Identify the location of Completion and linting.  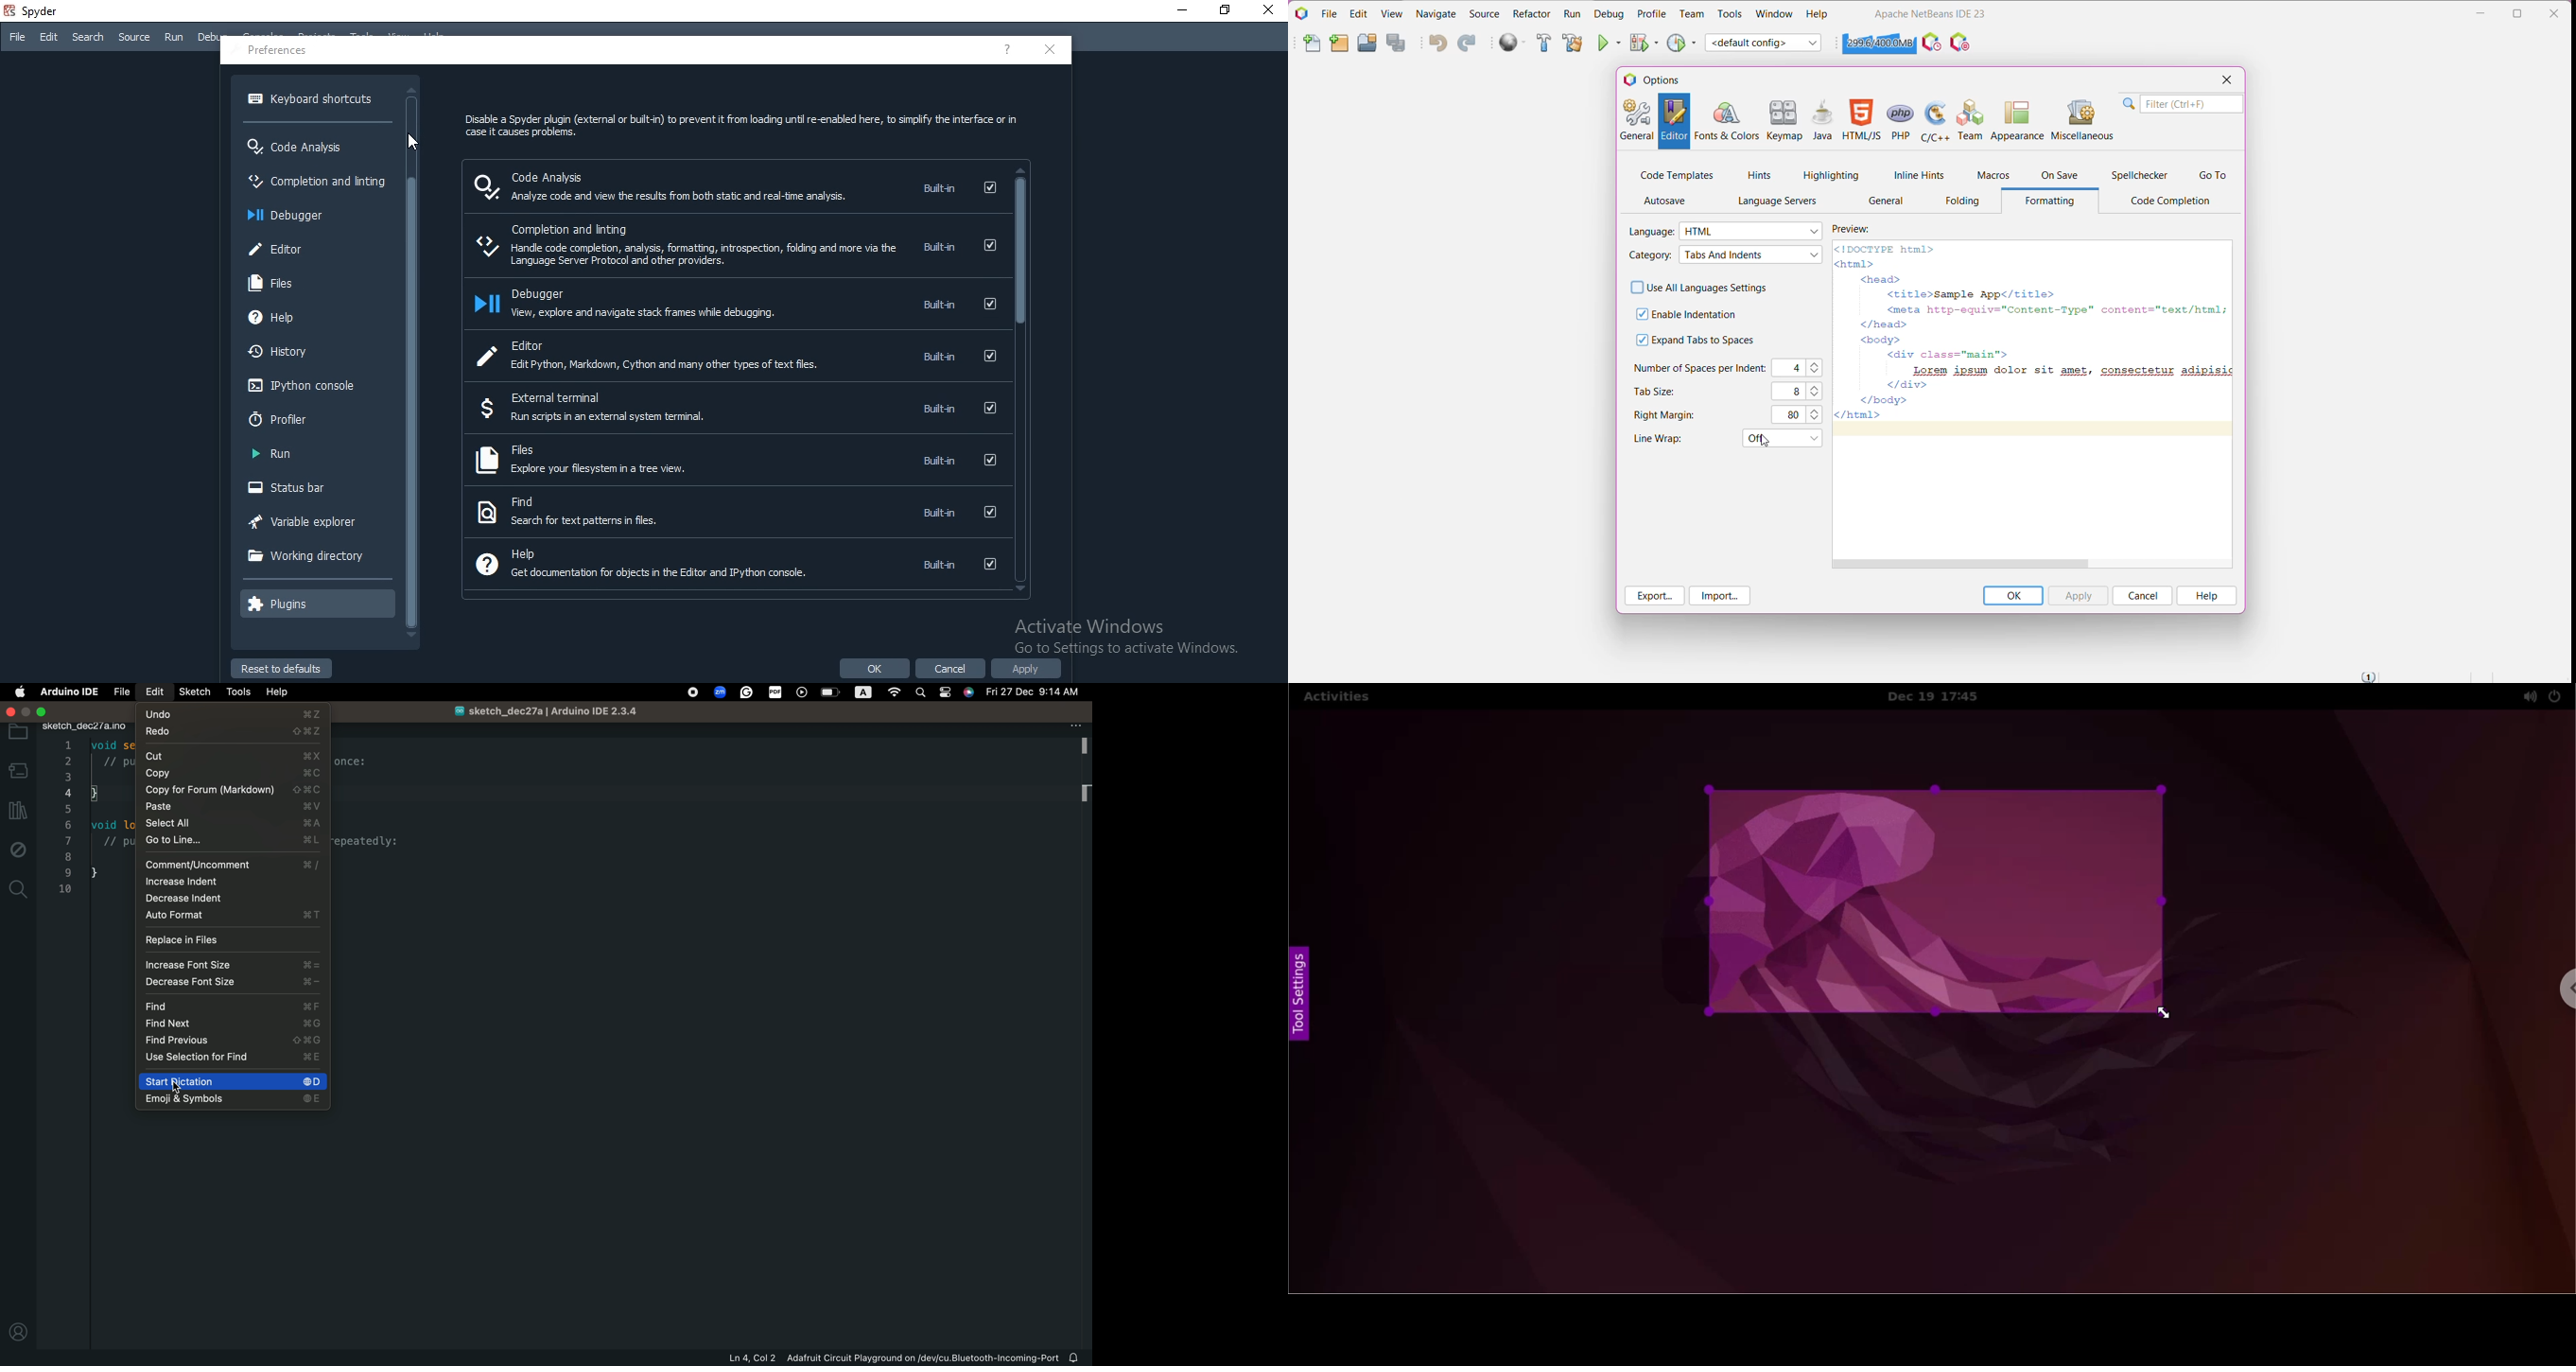
(600, 227).